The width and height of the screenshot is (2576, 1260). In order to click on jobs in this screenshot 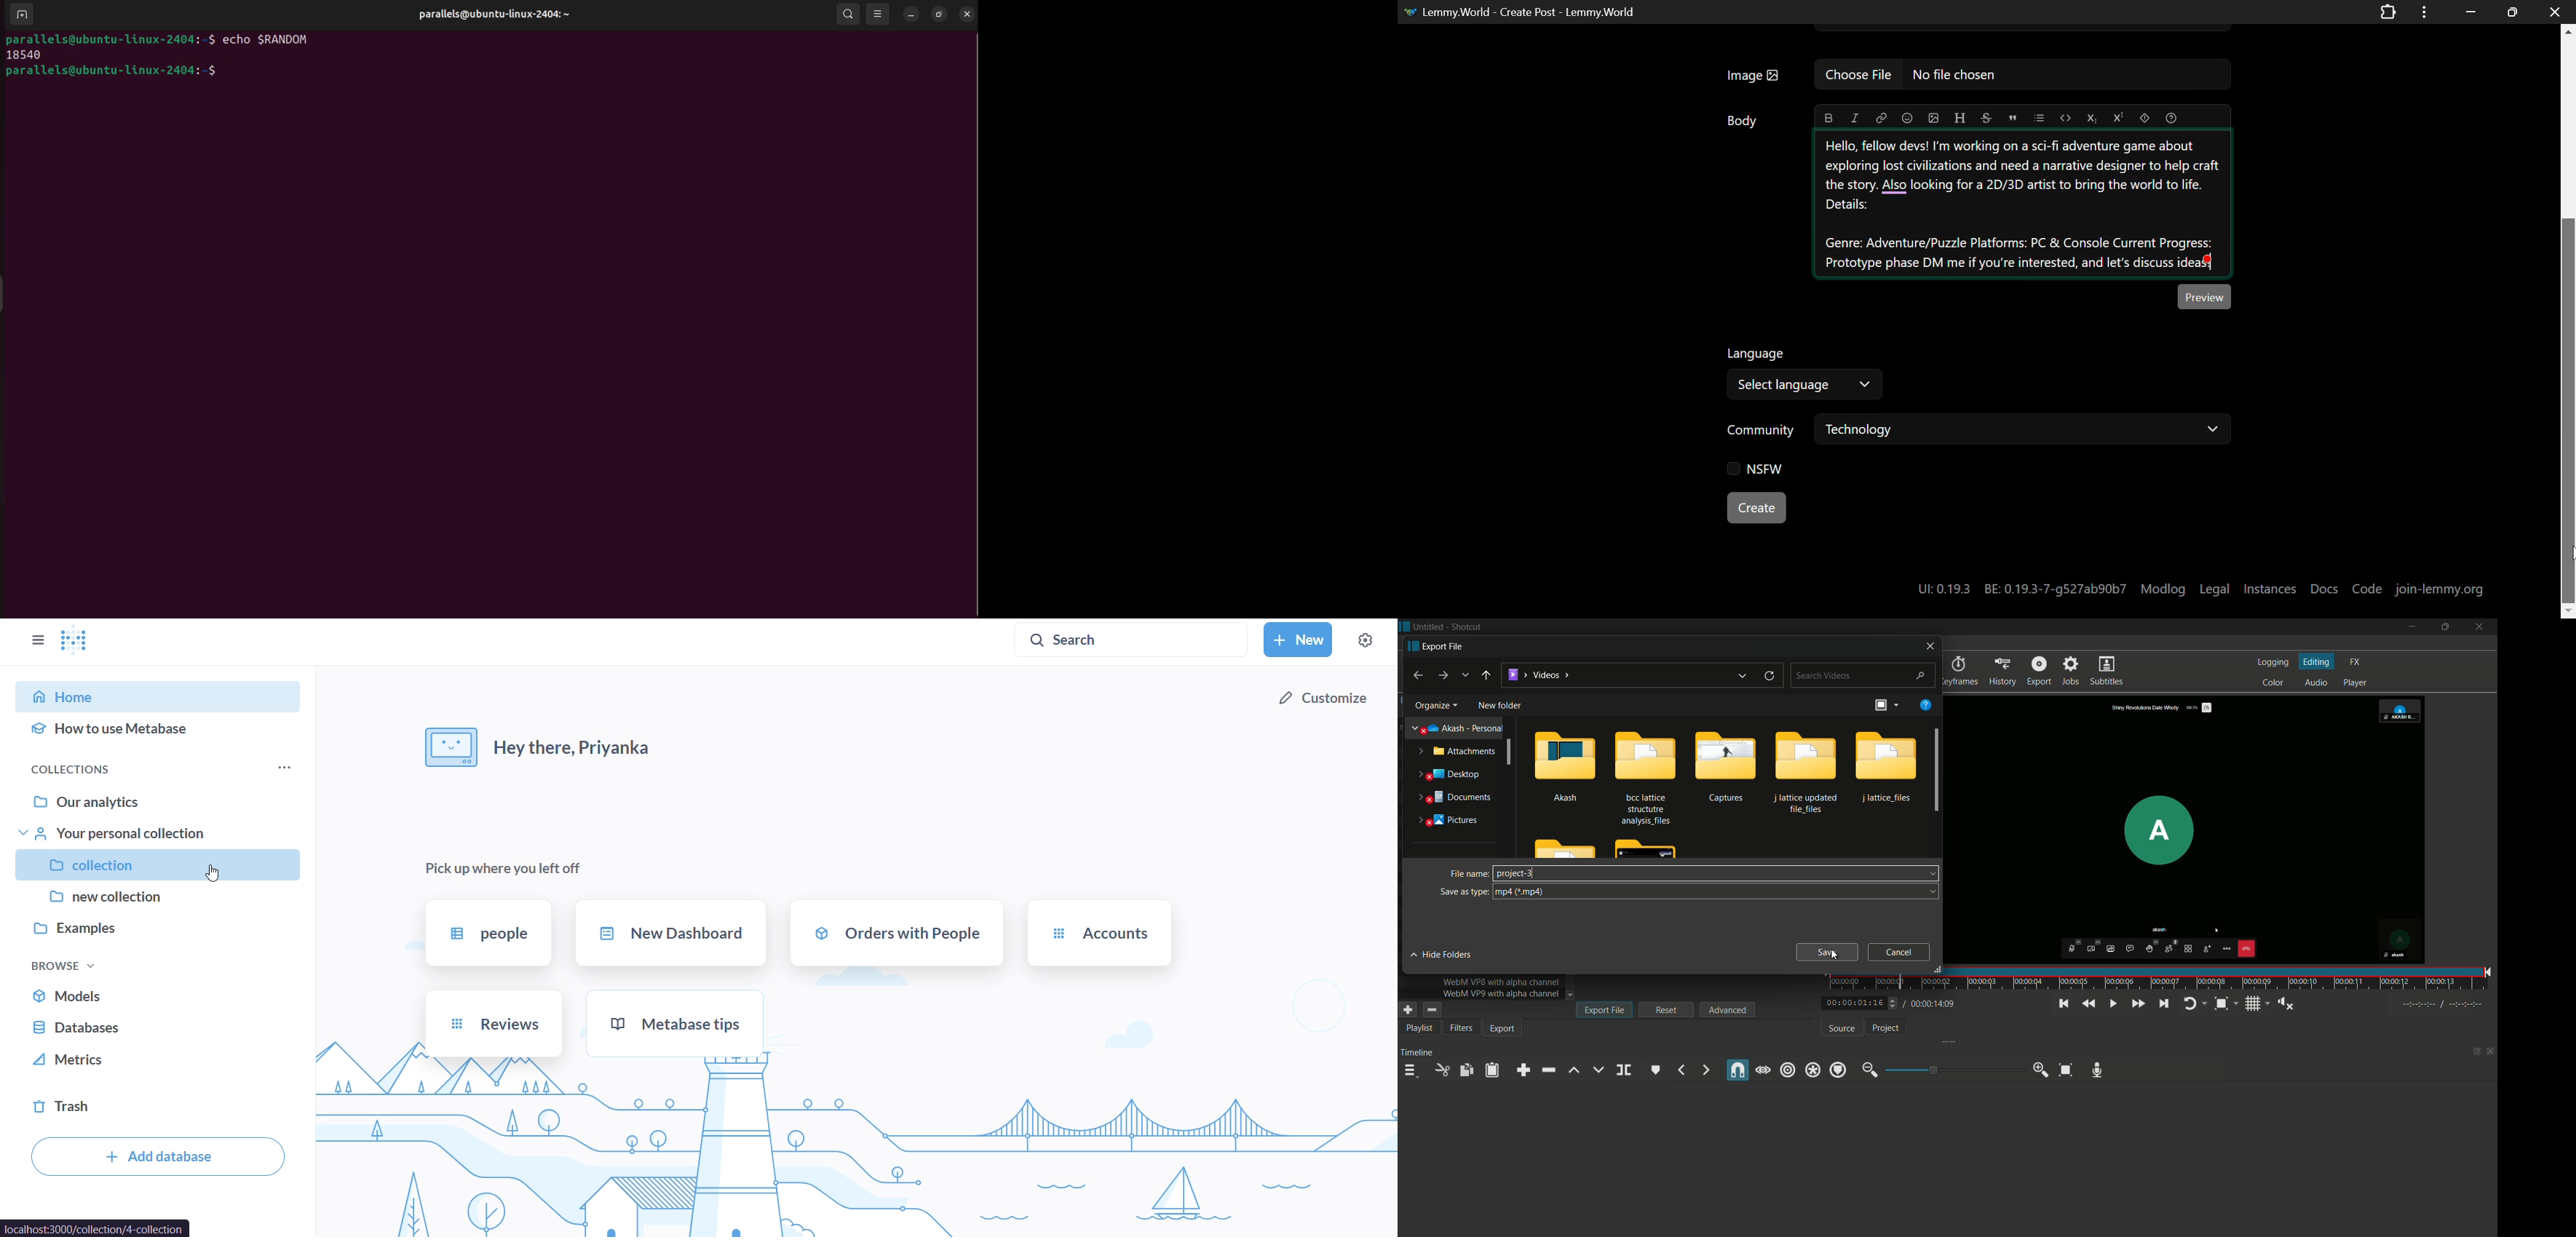, I will do `click(2072, 671)`.